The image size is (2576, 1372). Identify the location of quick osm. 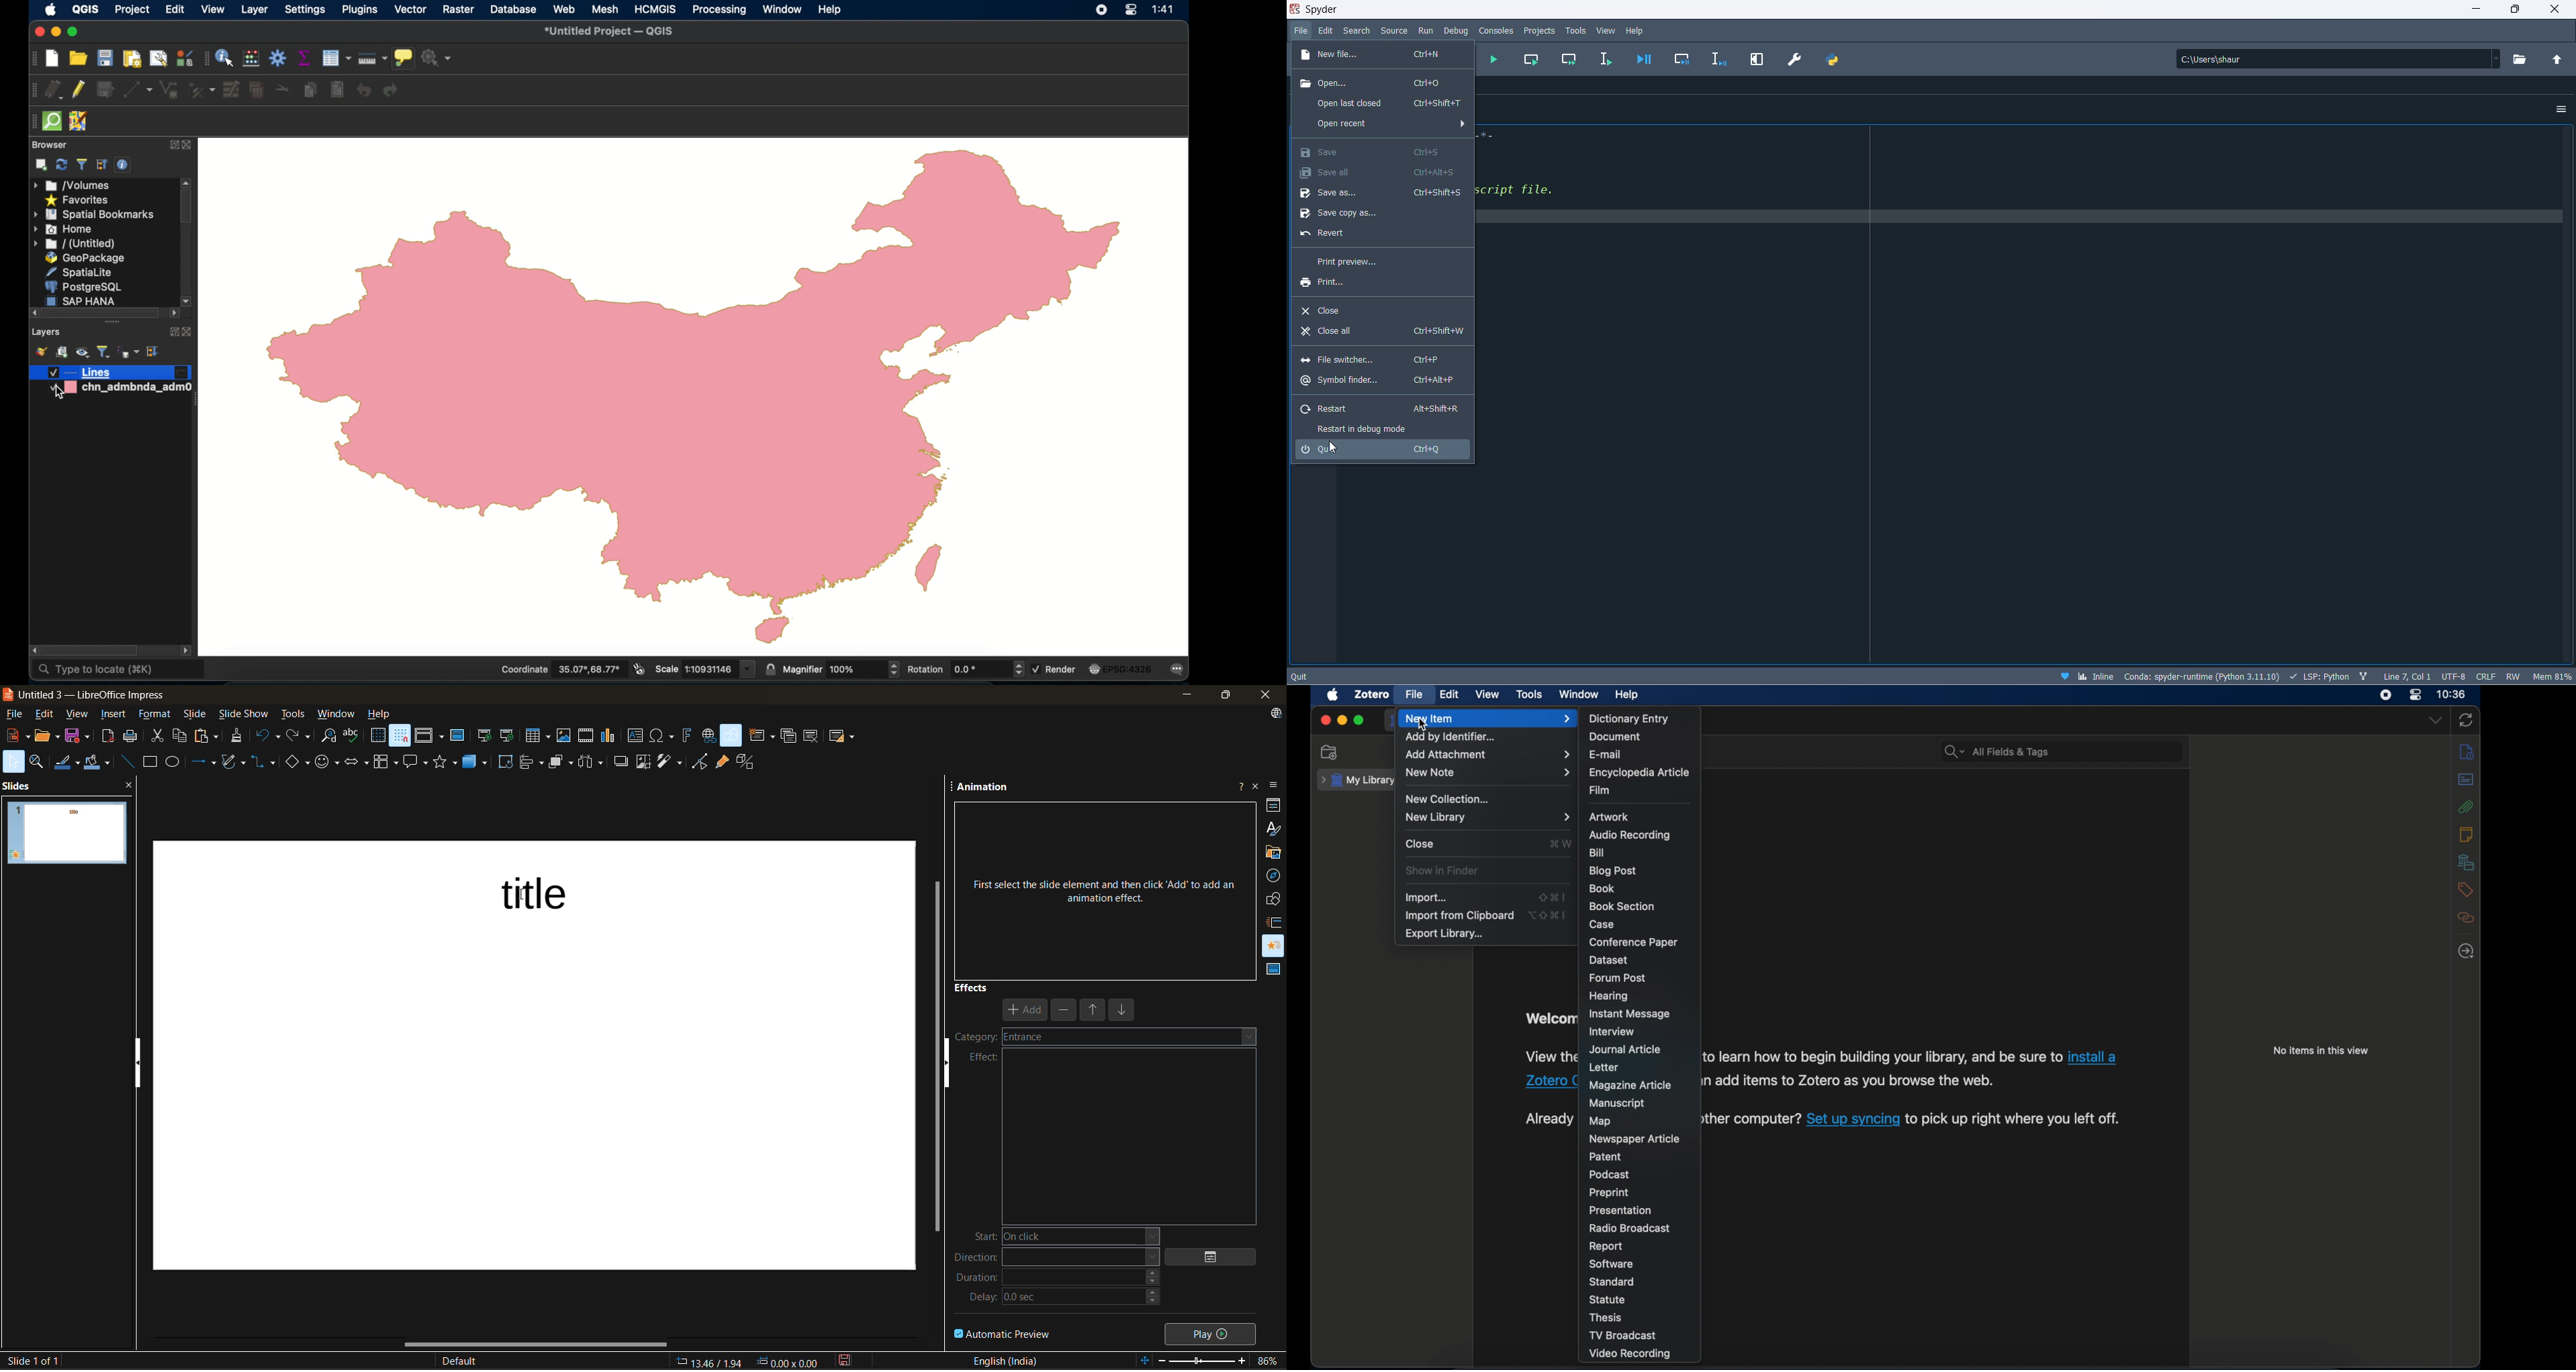
(53, 122).